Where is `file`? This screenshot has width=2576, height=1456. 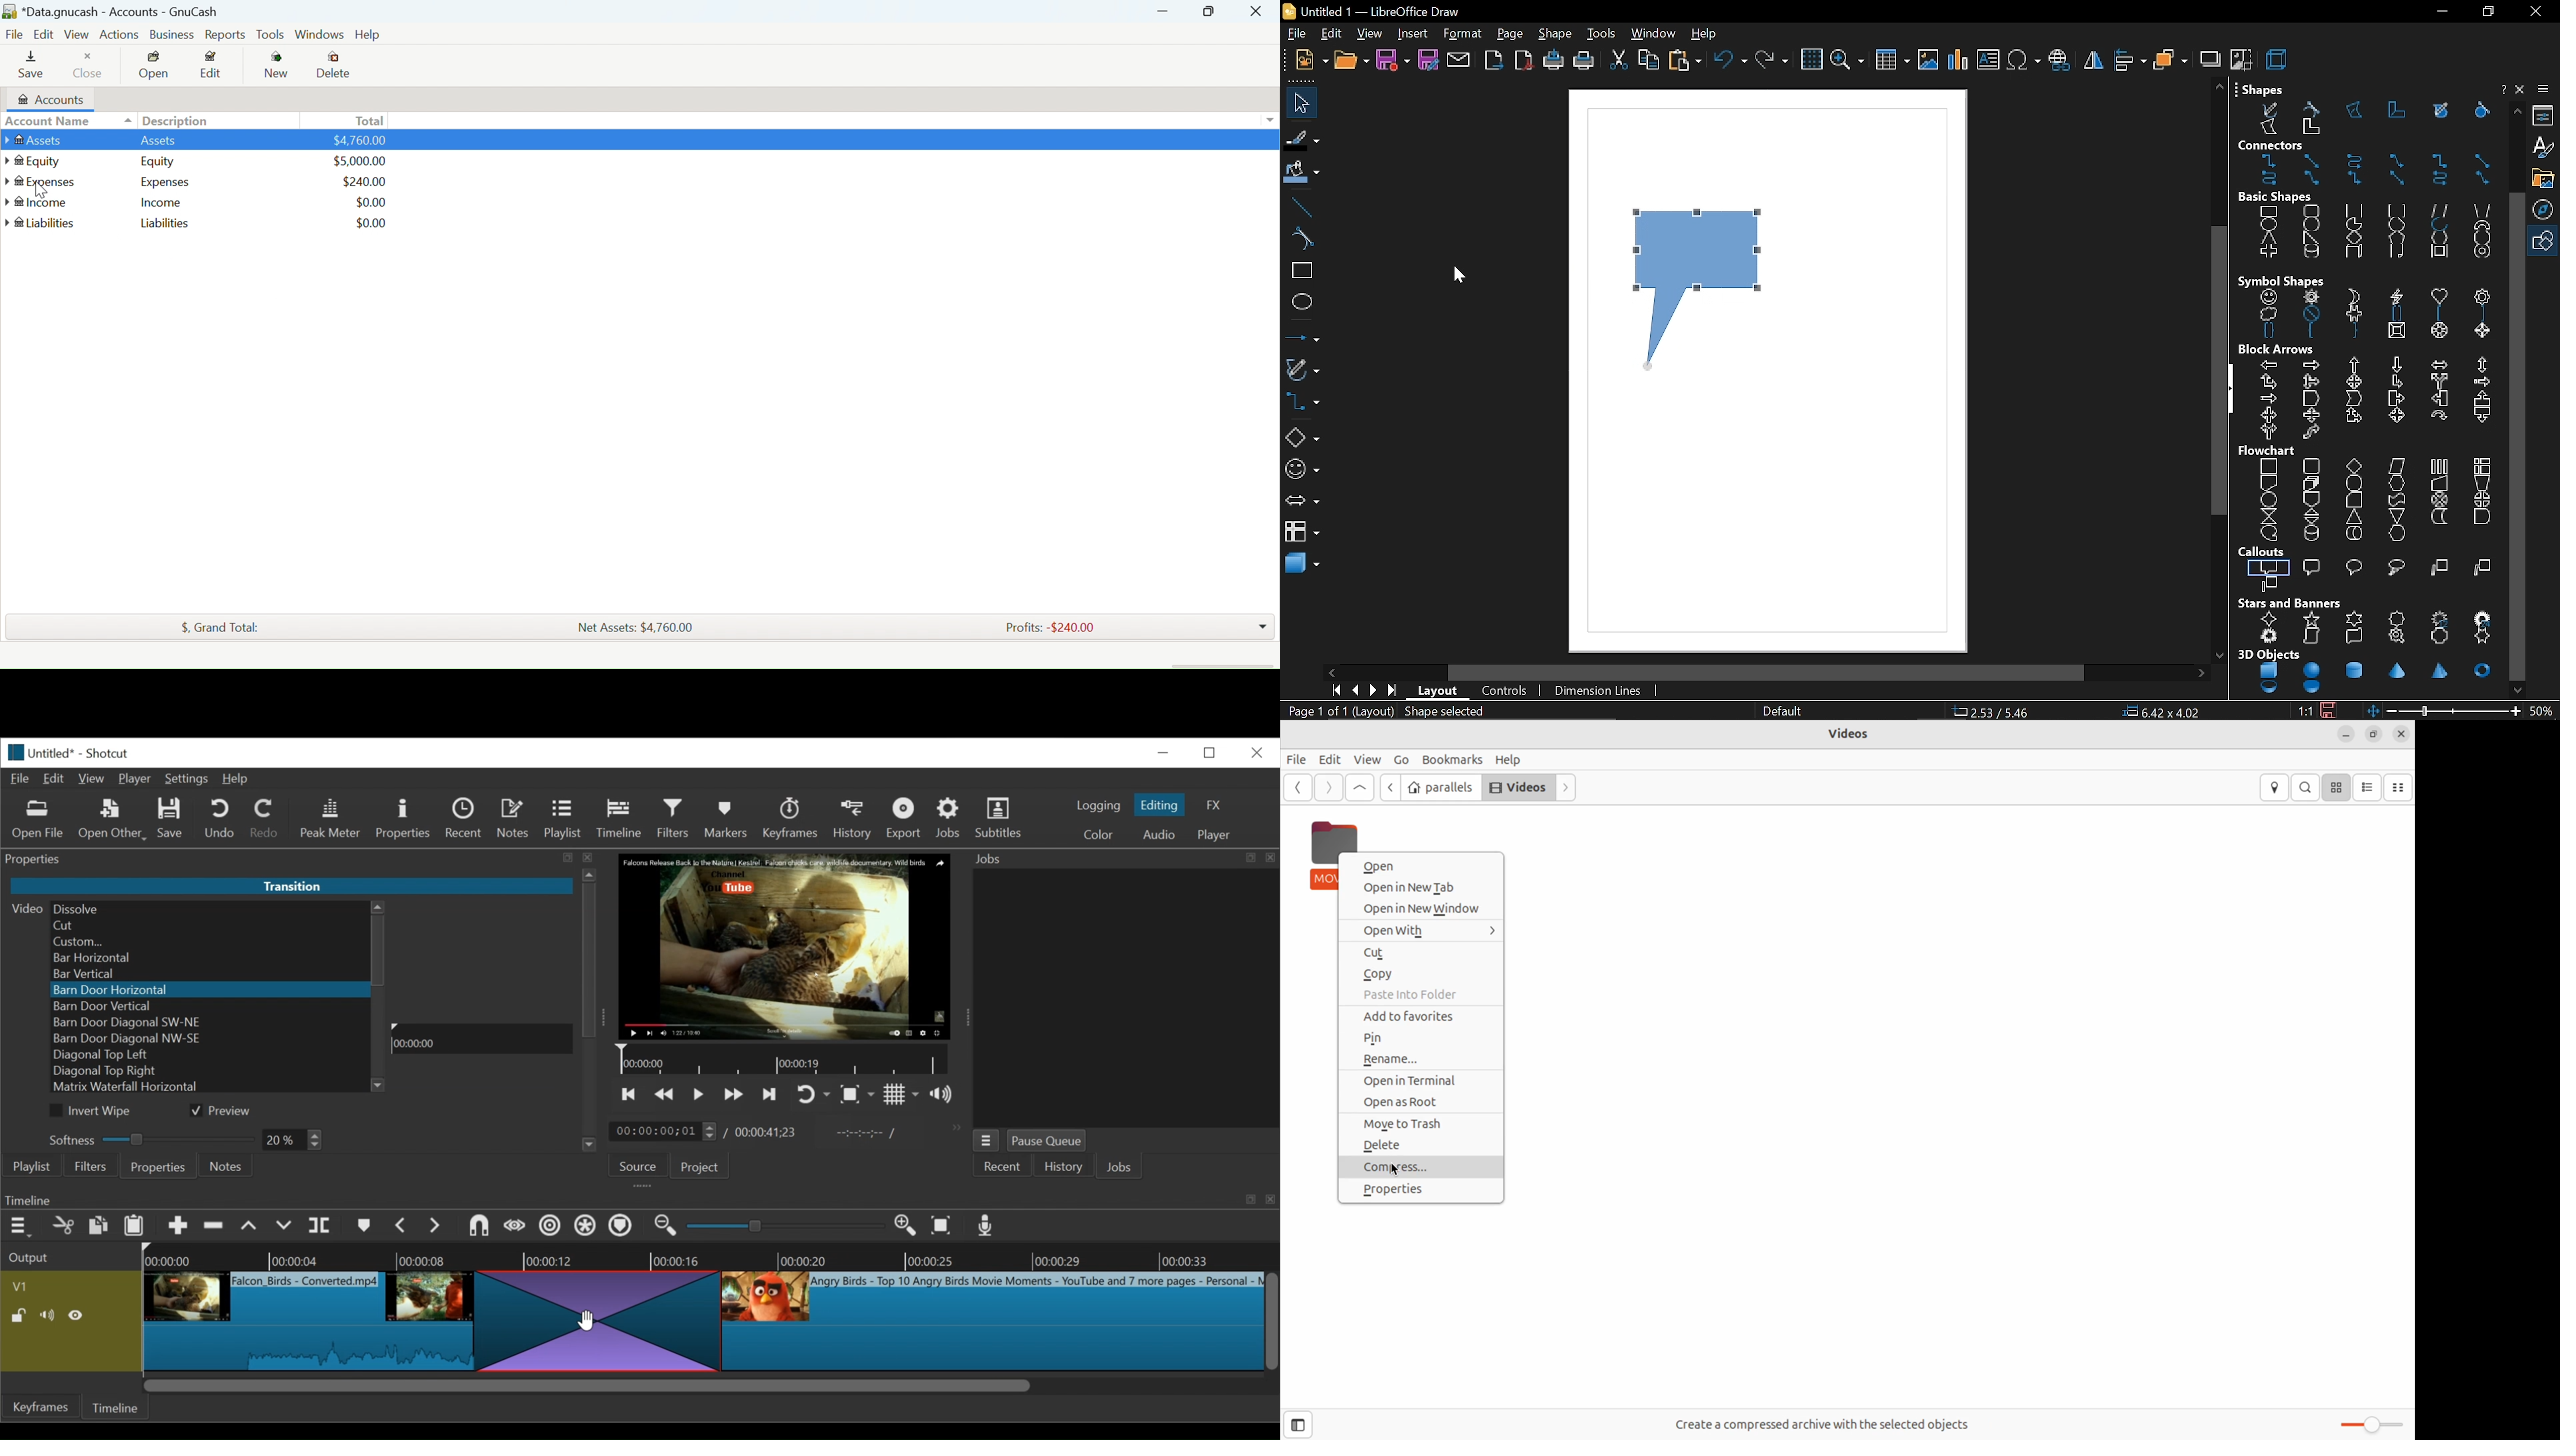
file is located at coordinates (1296, 33).